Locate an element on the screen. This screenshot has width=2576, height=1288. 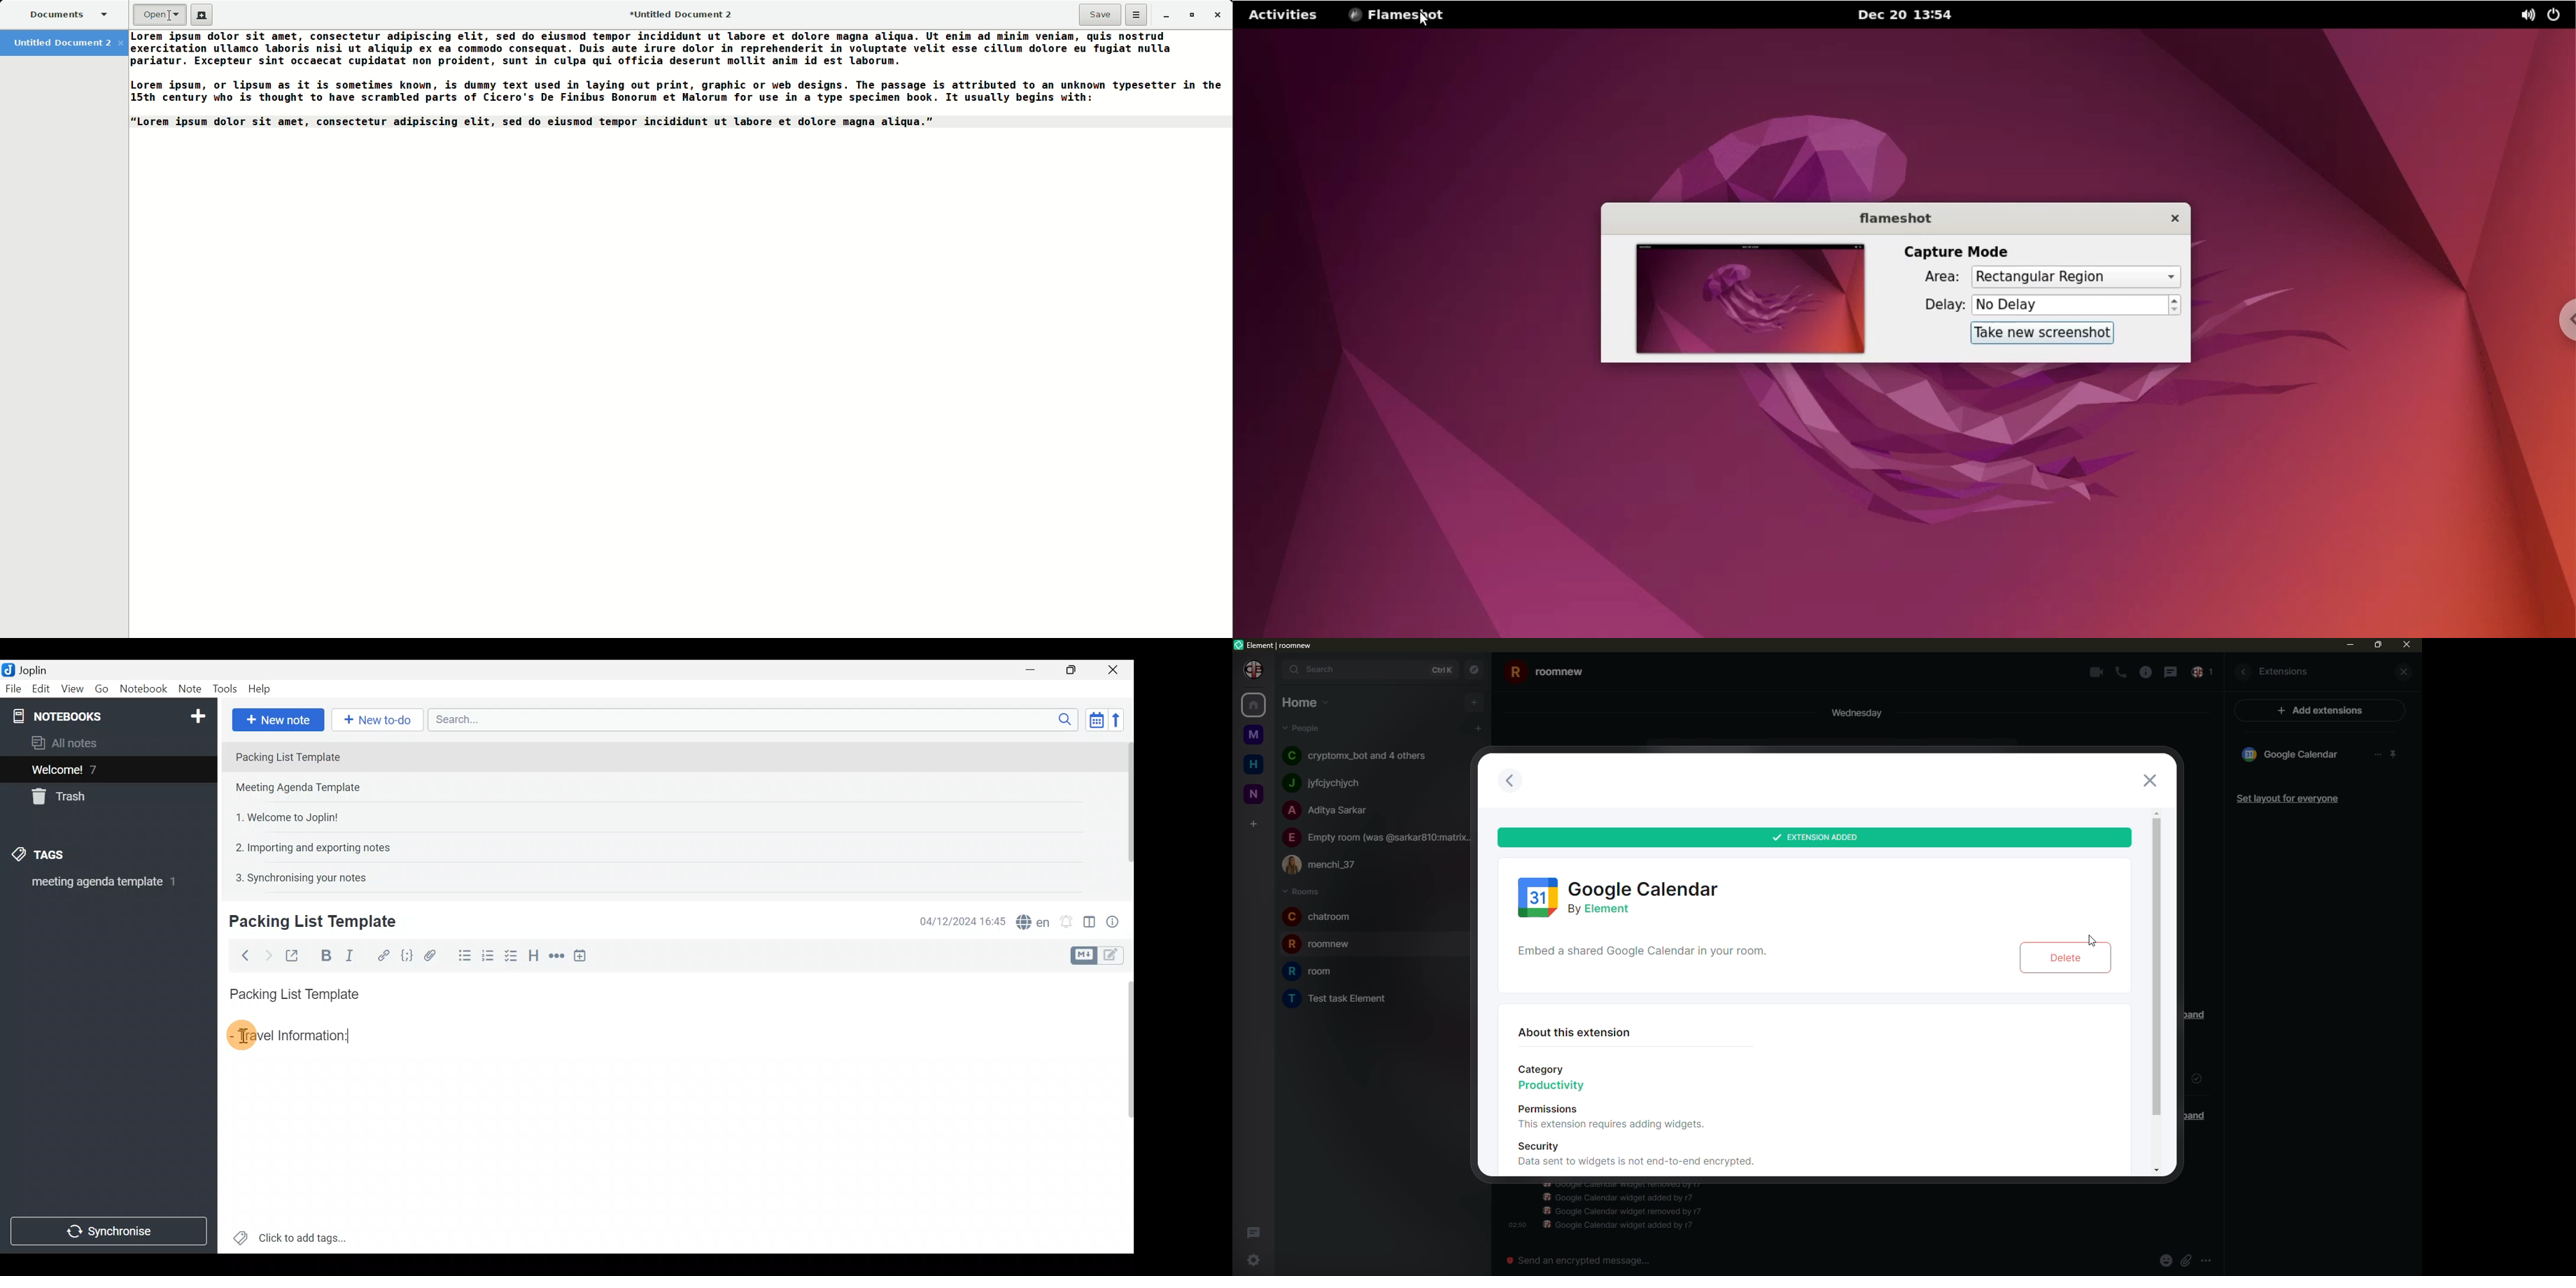
Click to add tags is located at coordinates (290, 1235).